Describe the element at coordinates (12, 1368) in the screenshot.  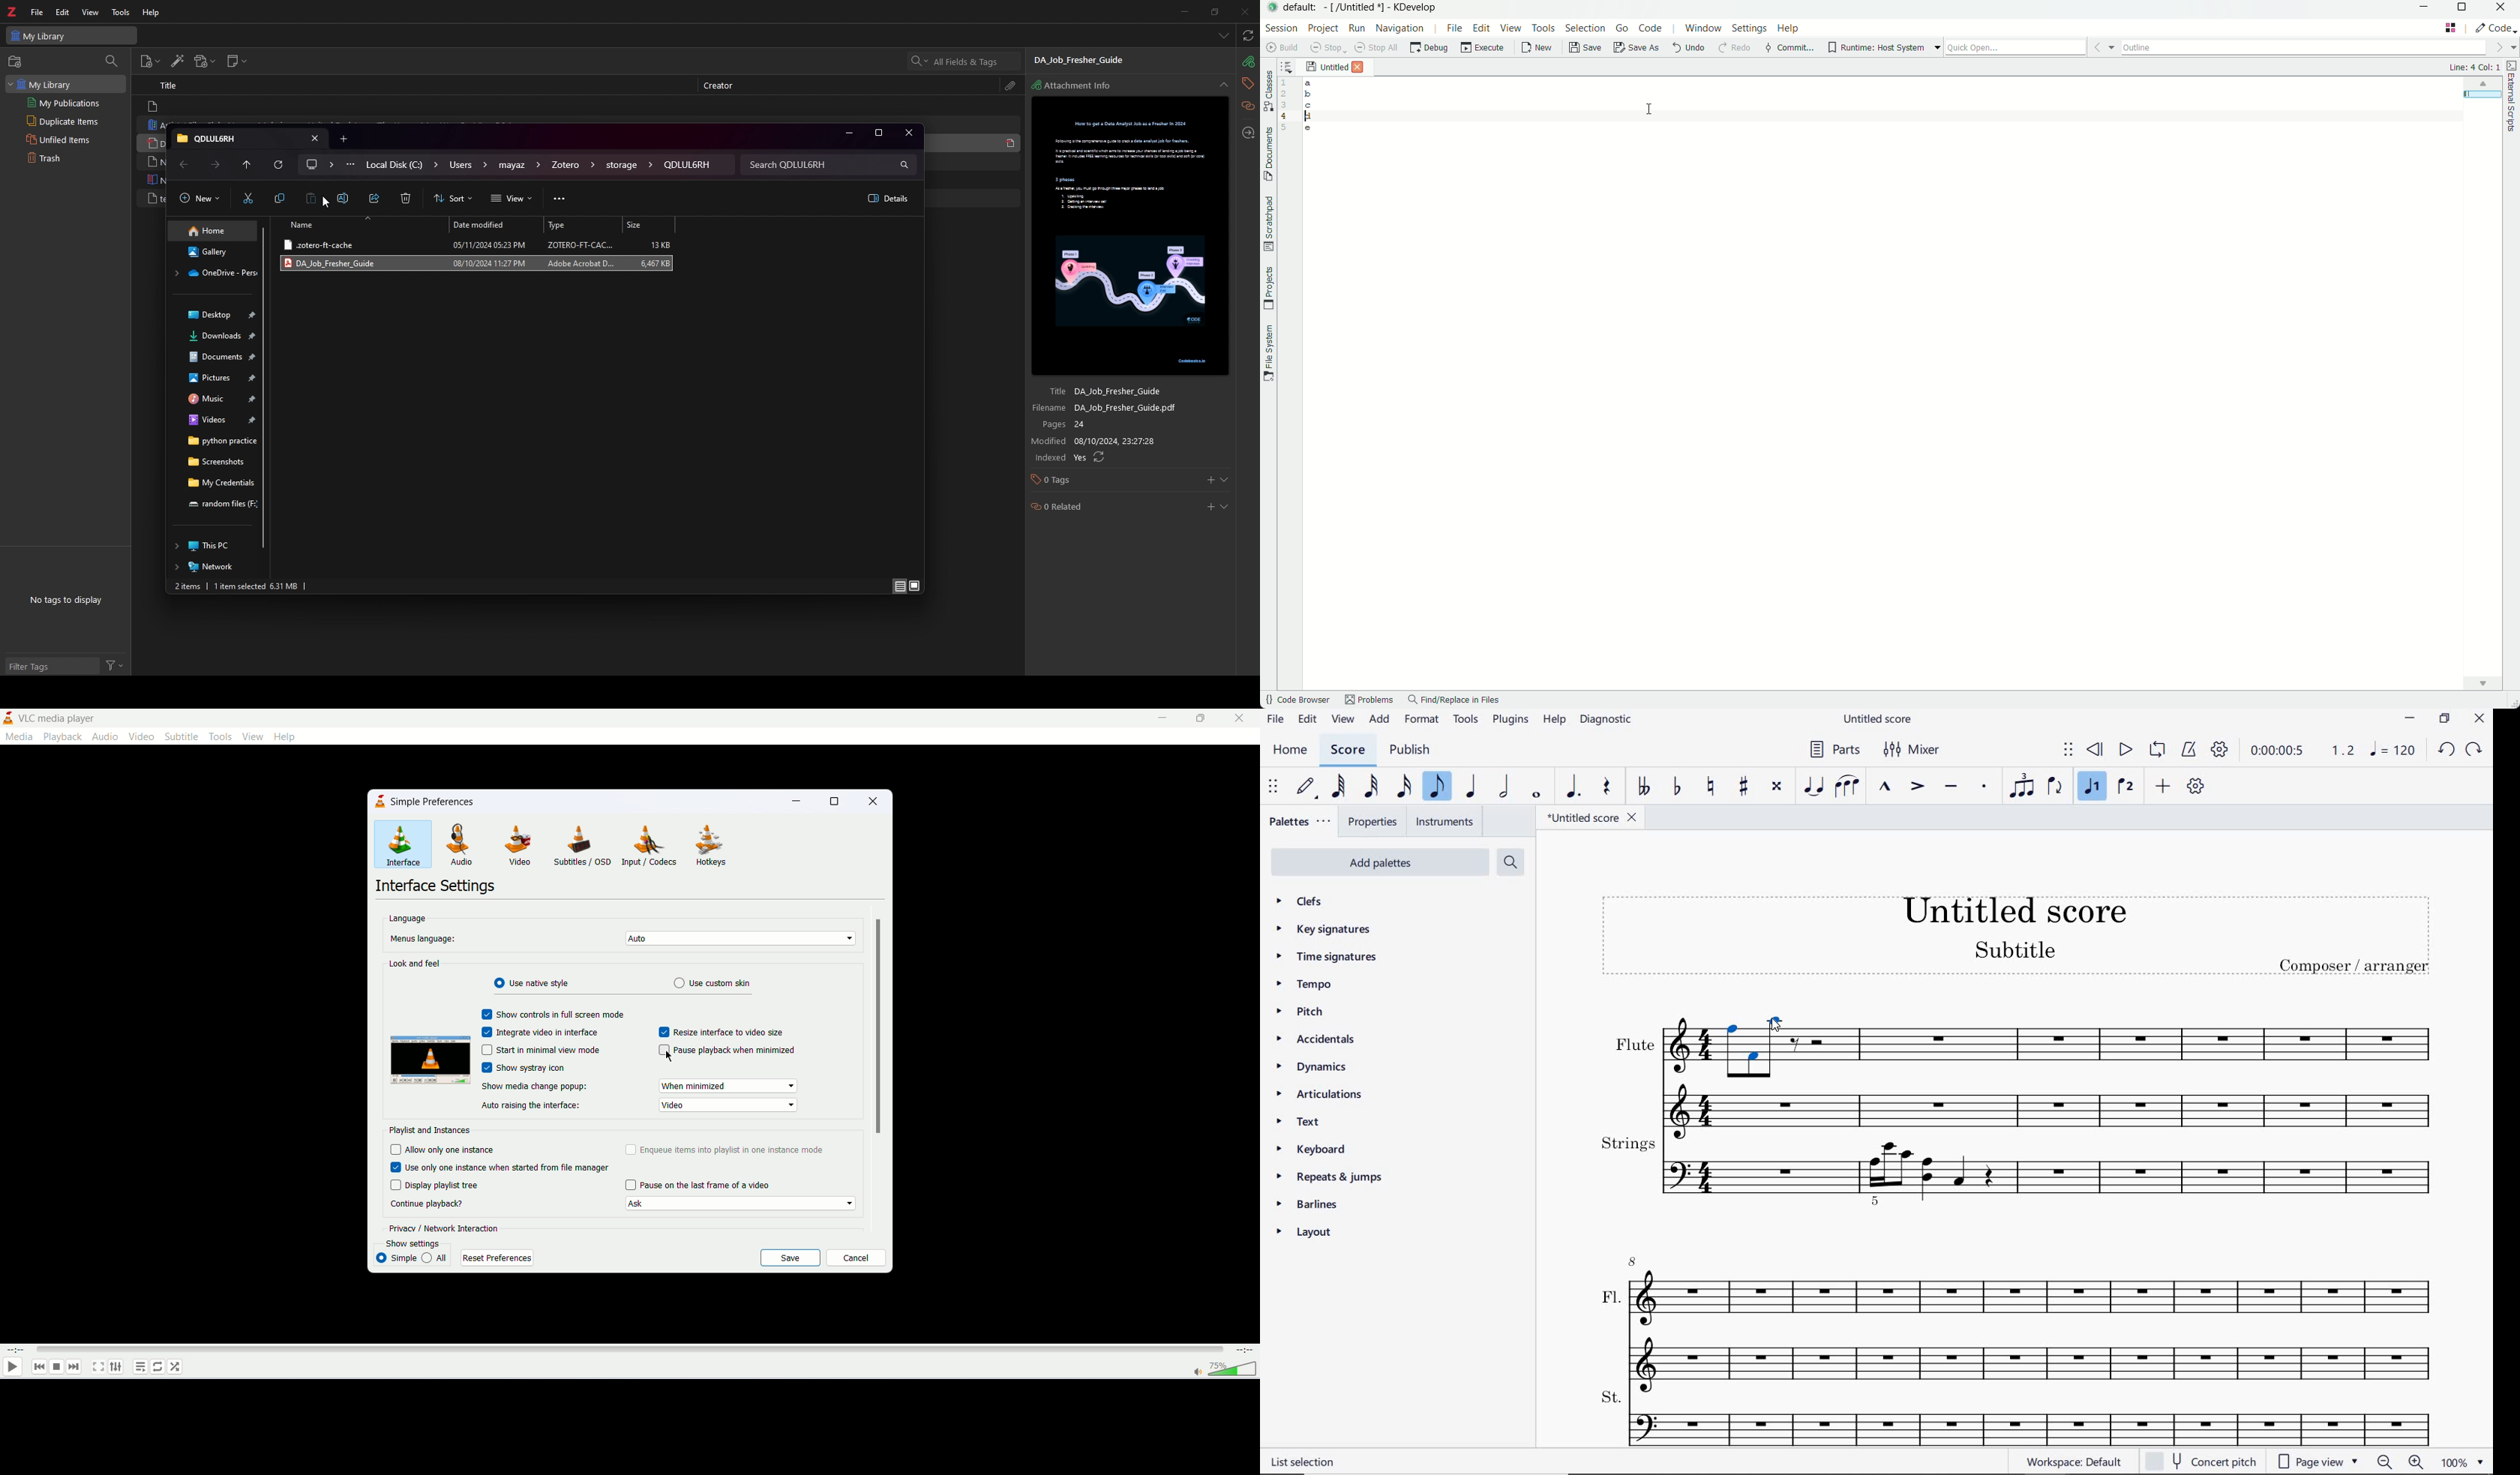
I see `play/pause` at that location.